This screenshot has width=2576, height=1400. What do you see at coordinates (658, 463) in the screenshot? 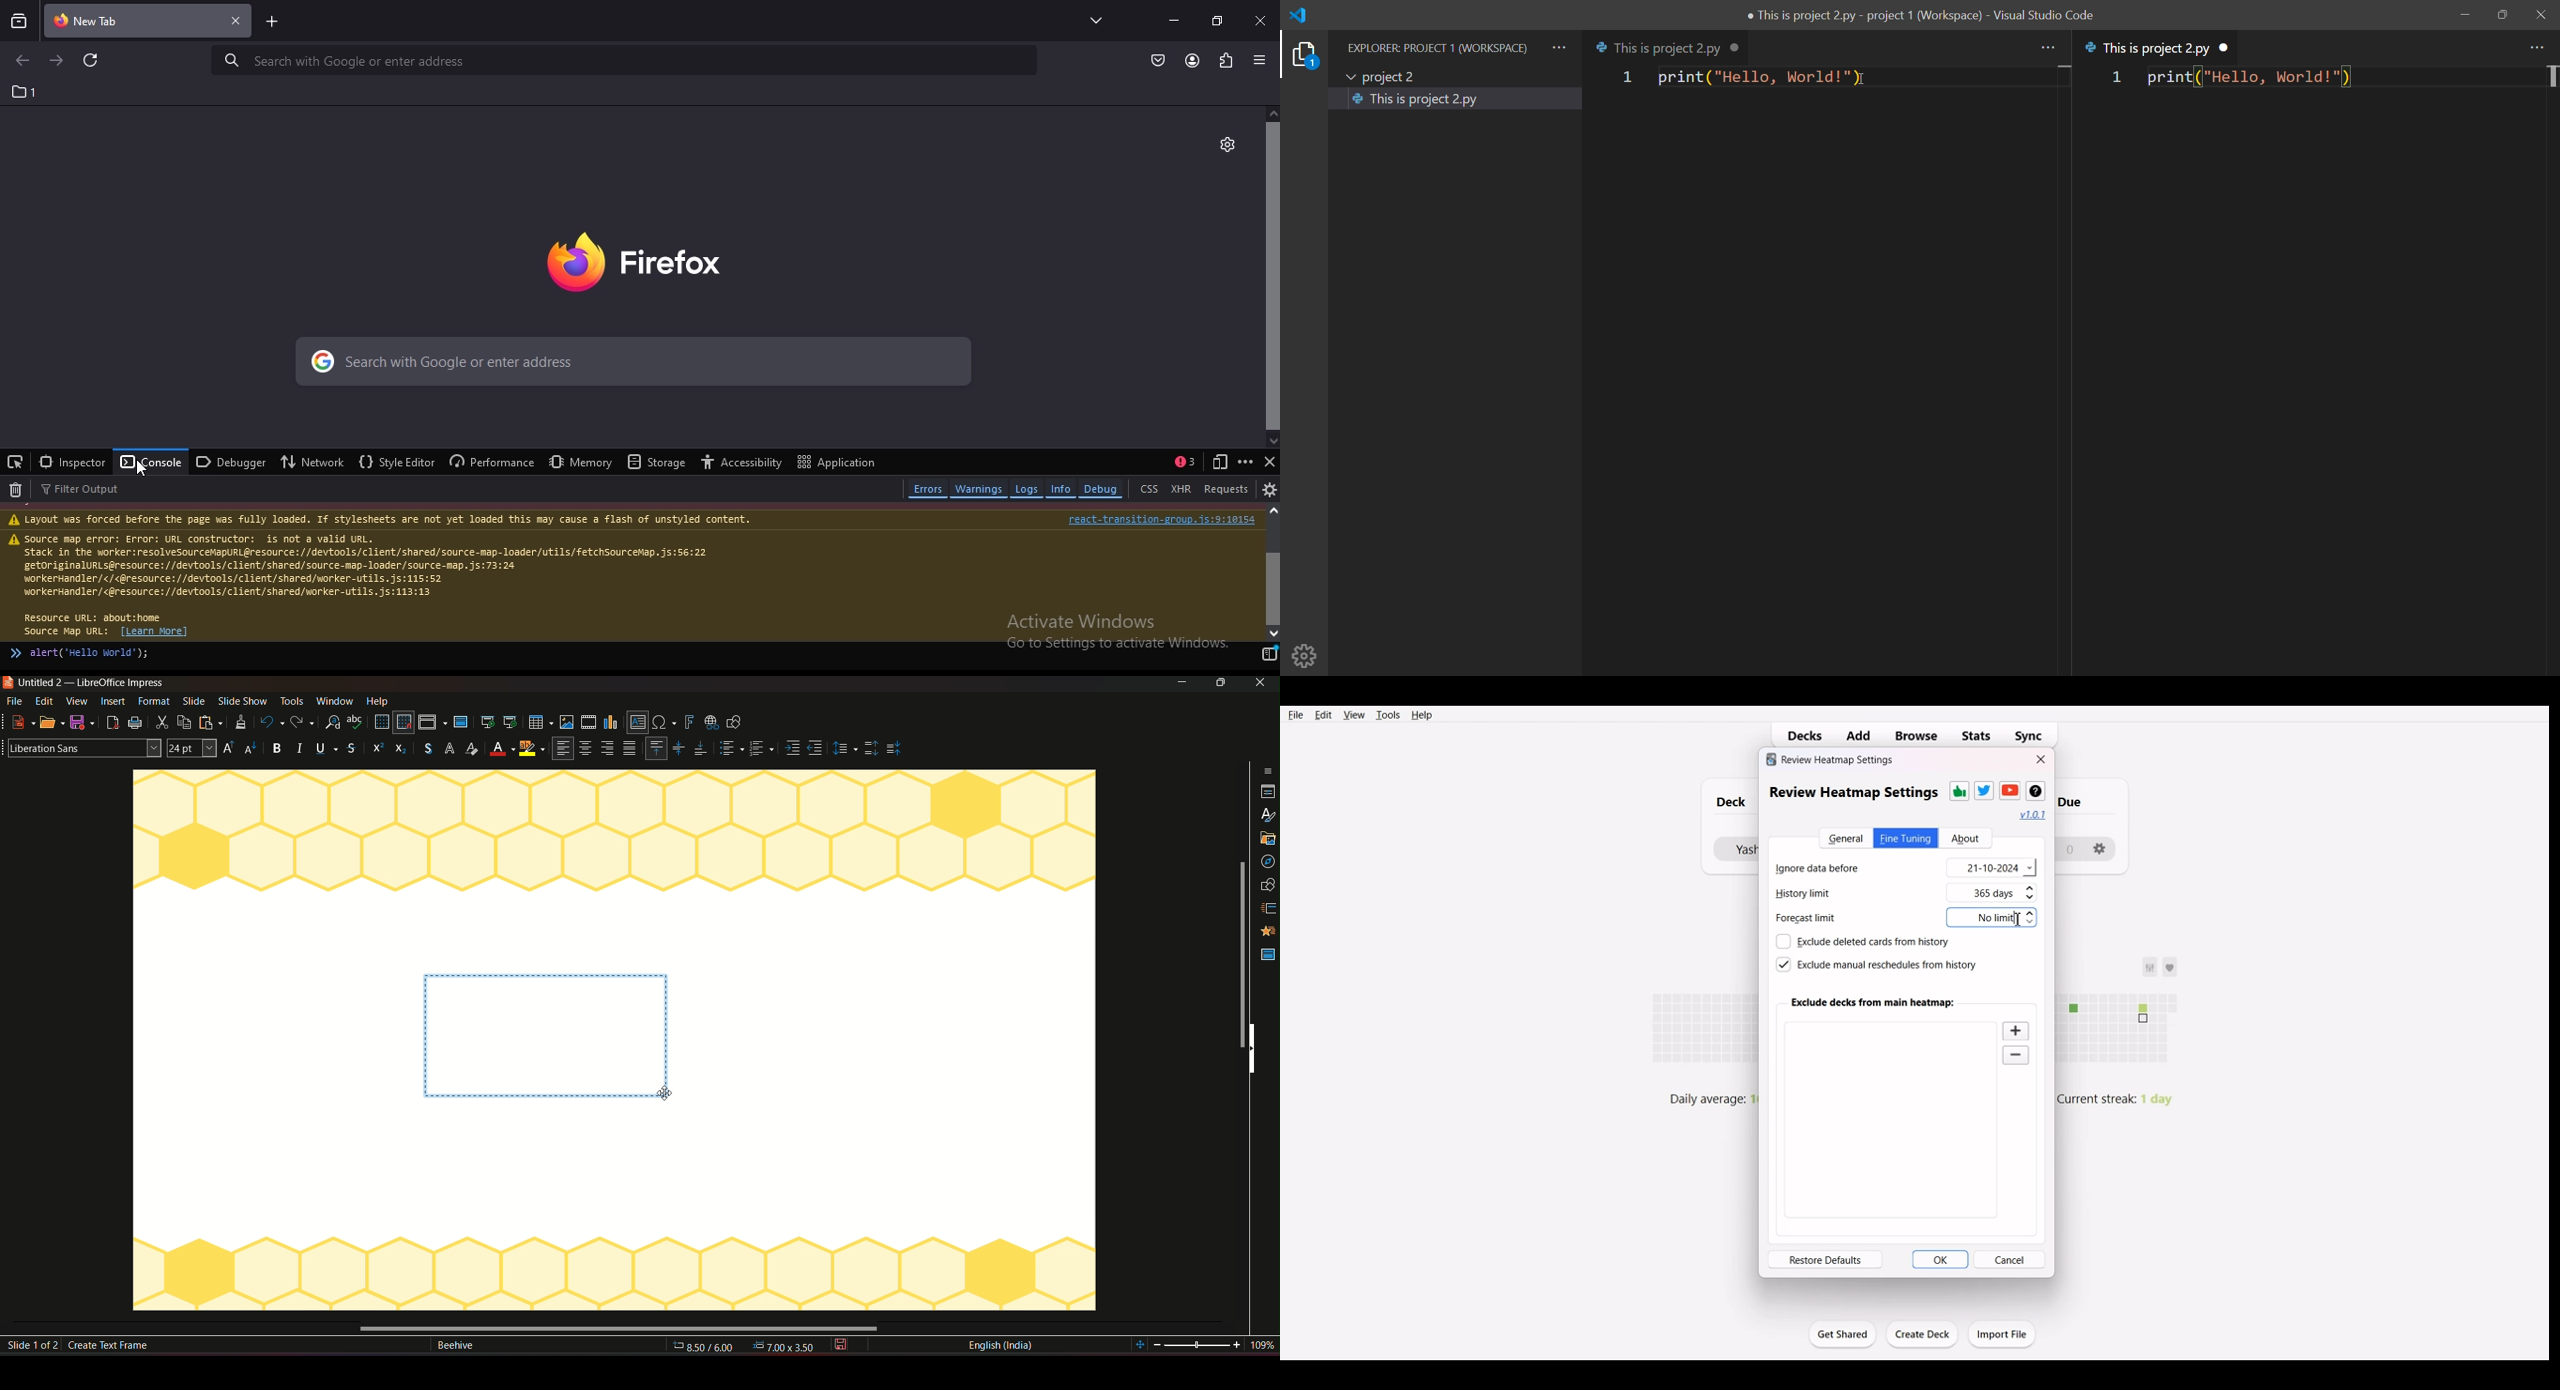
I see `storage` at bounding box center [658, 463].